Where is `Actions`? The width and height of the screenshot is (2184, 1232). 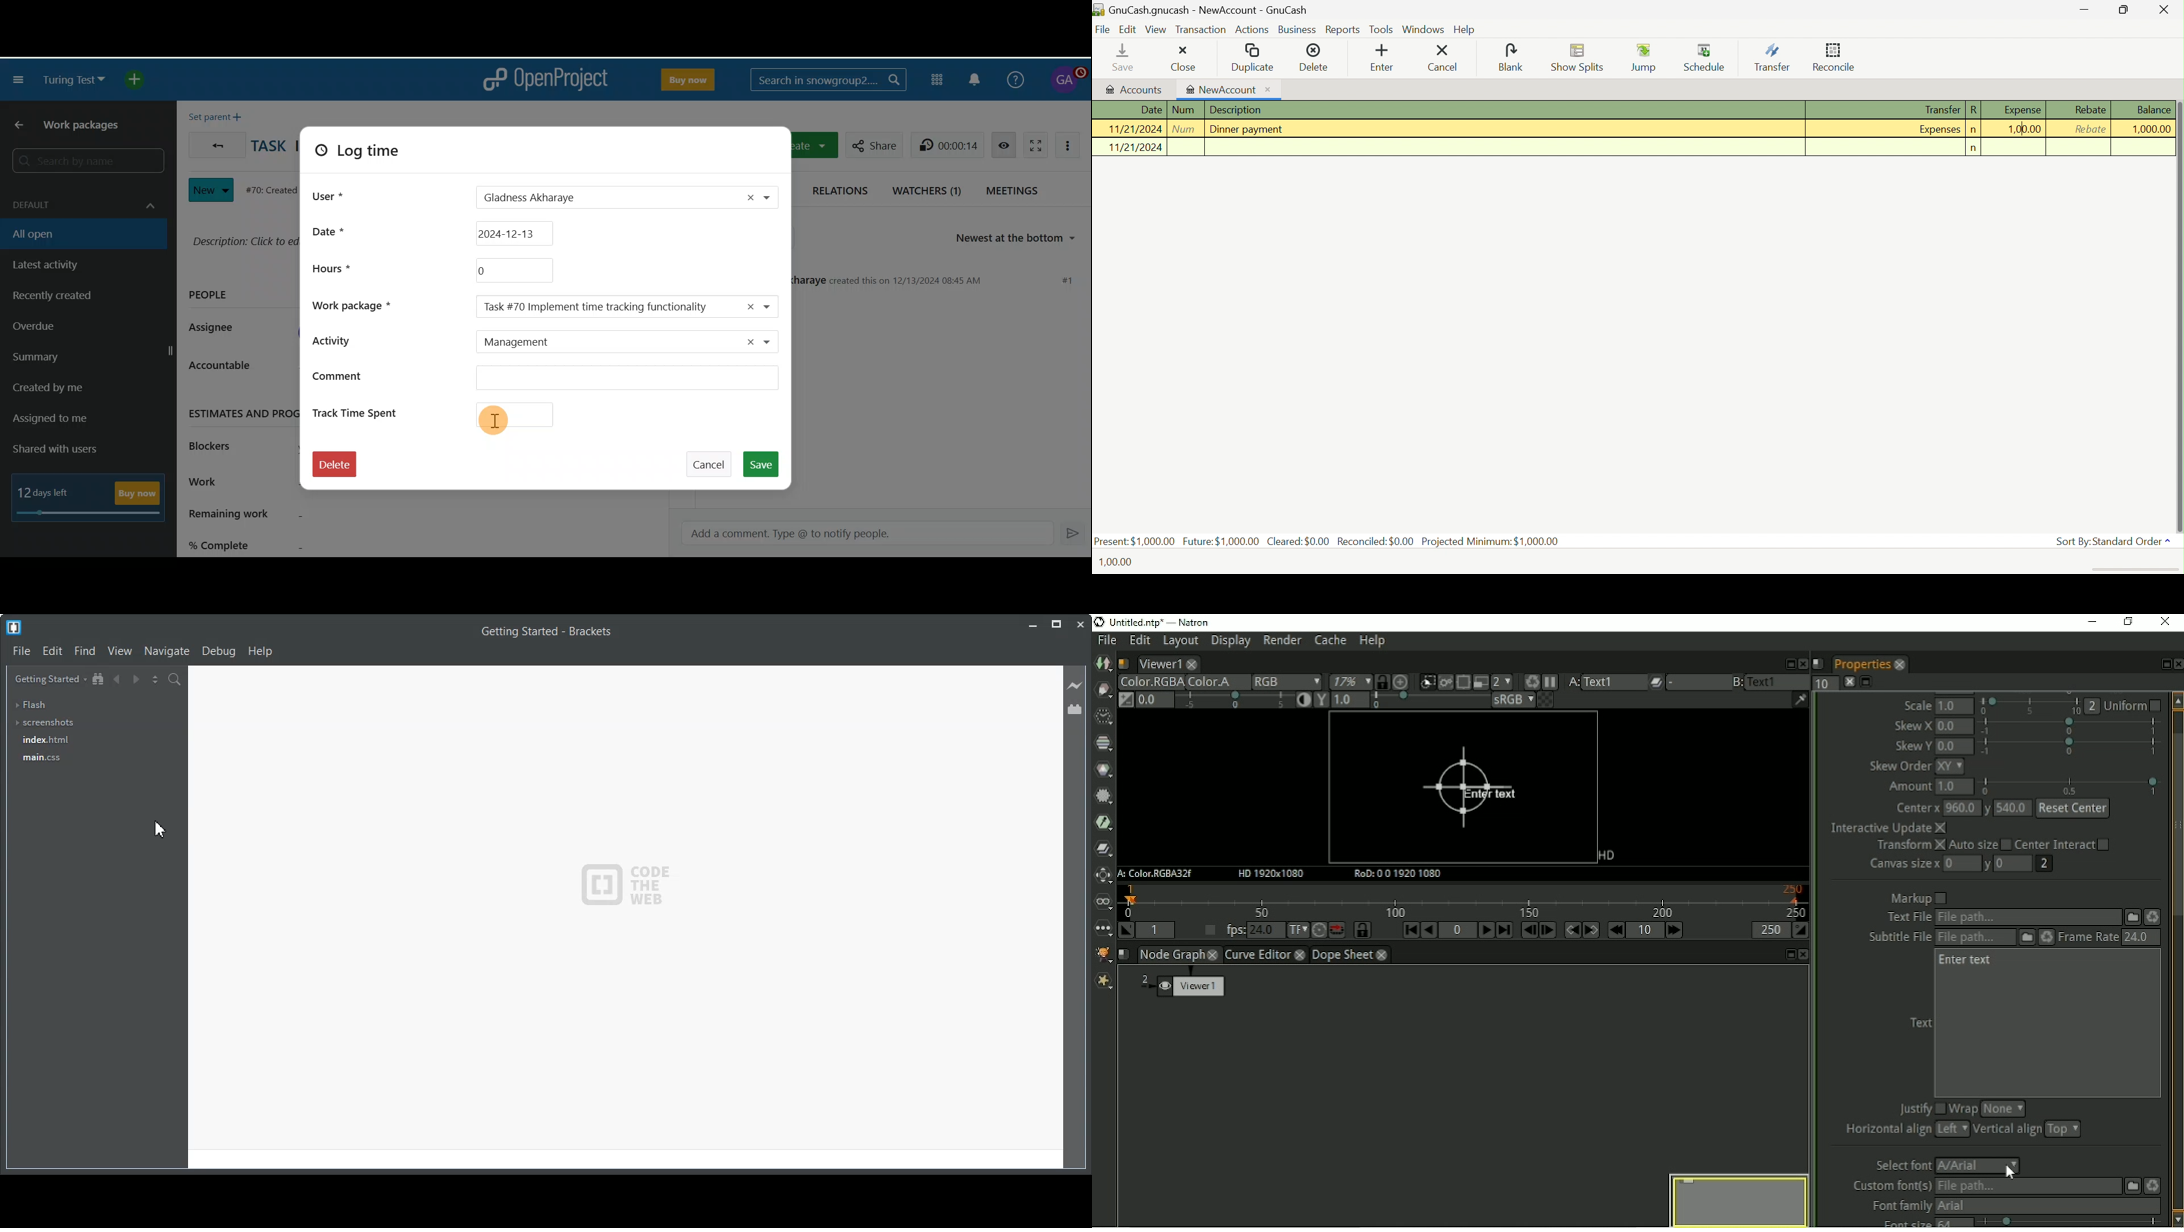 Actions is located at coordinates (1253, 31).